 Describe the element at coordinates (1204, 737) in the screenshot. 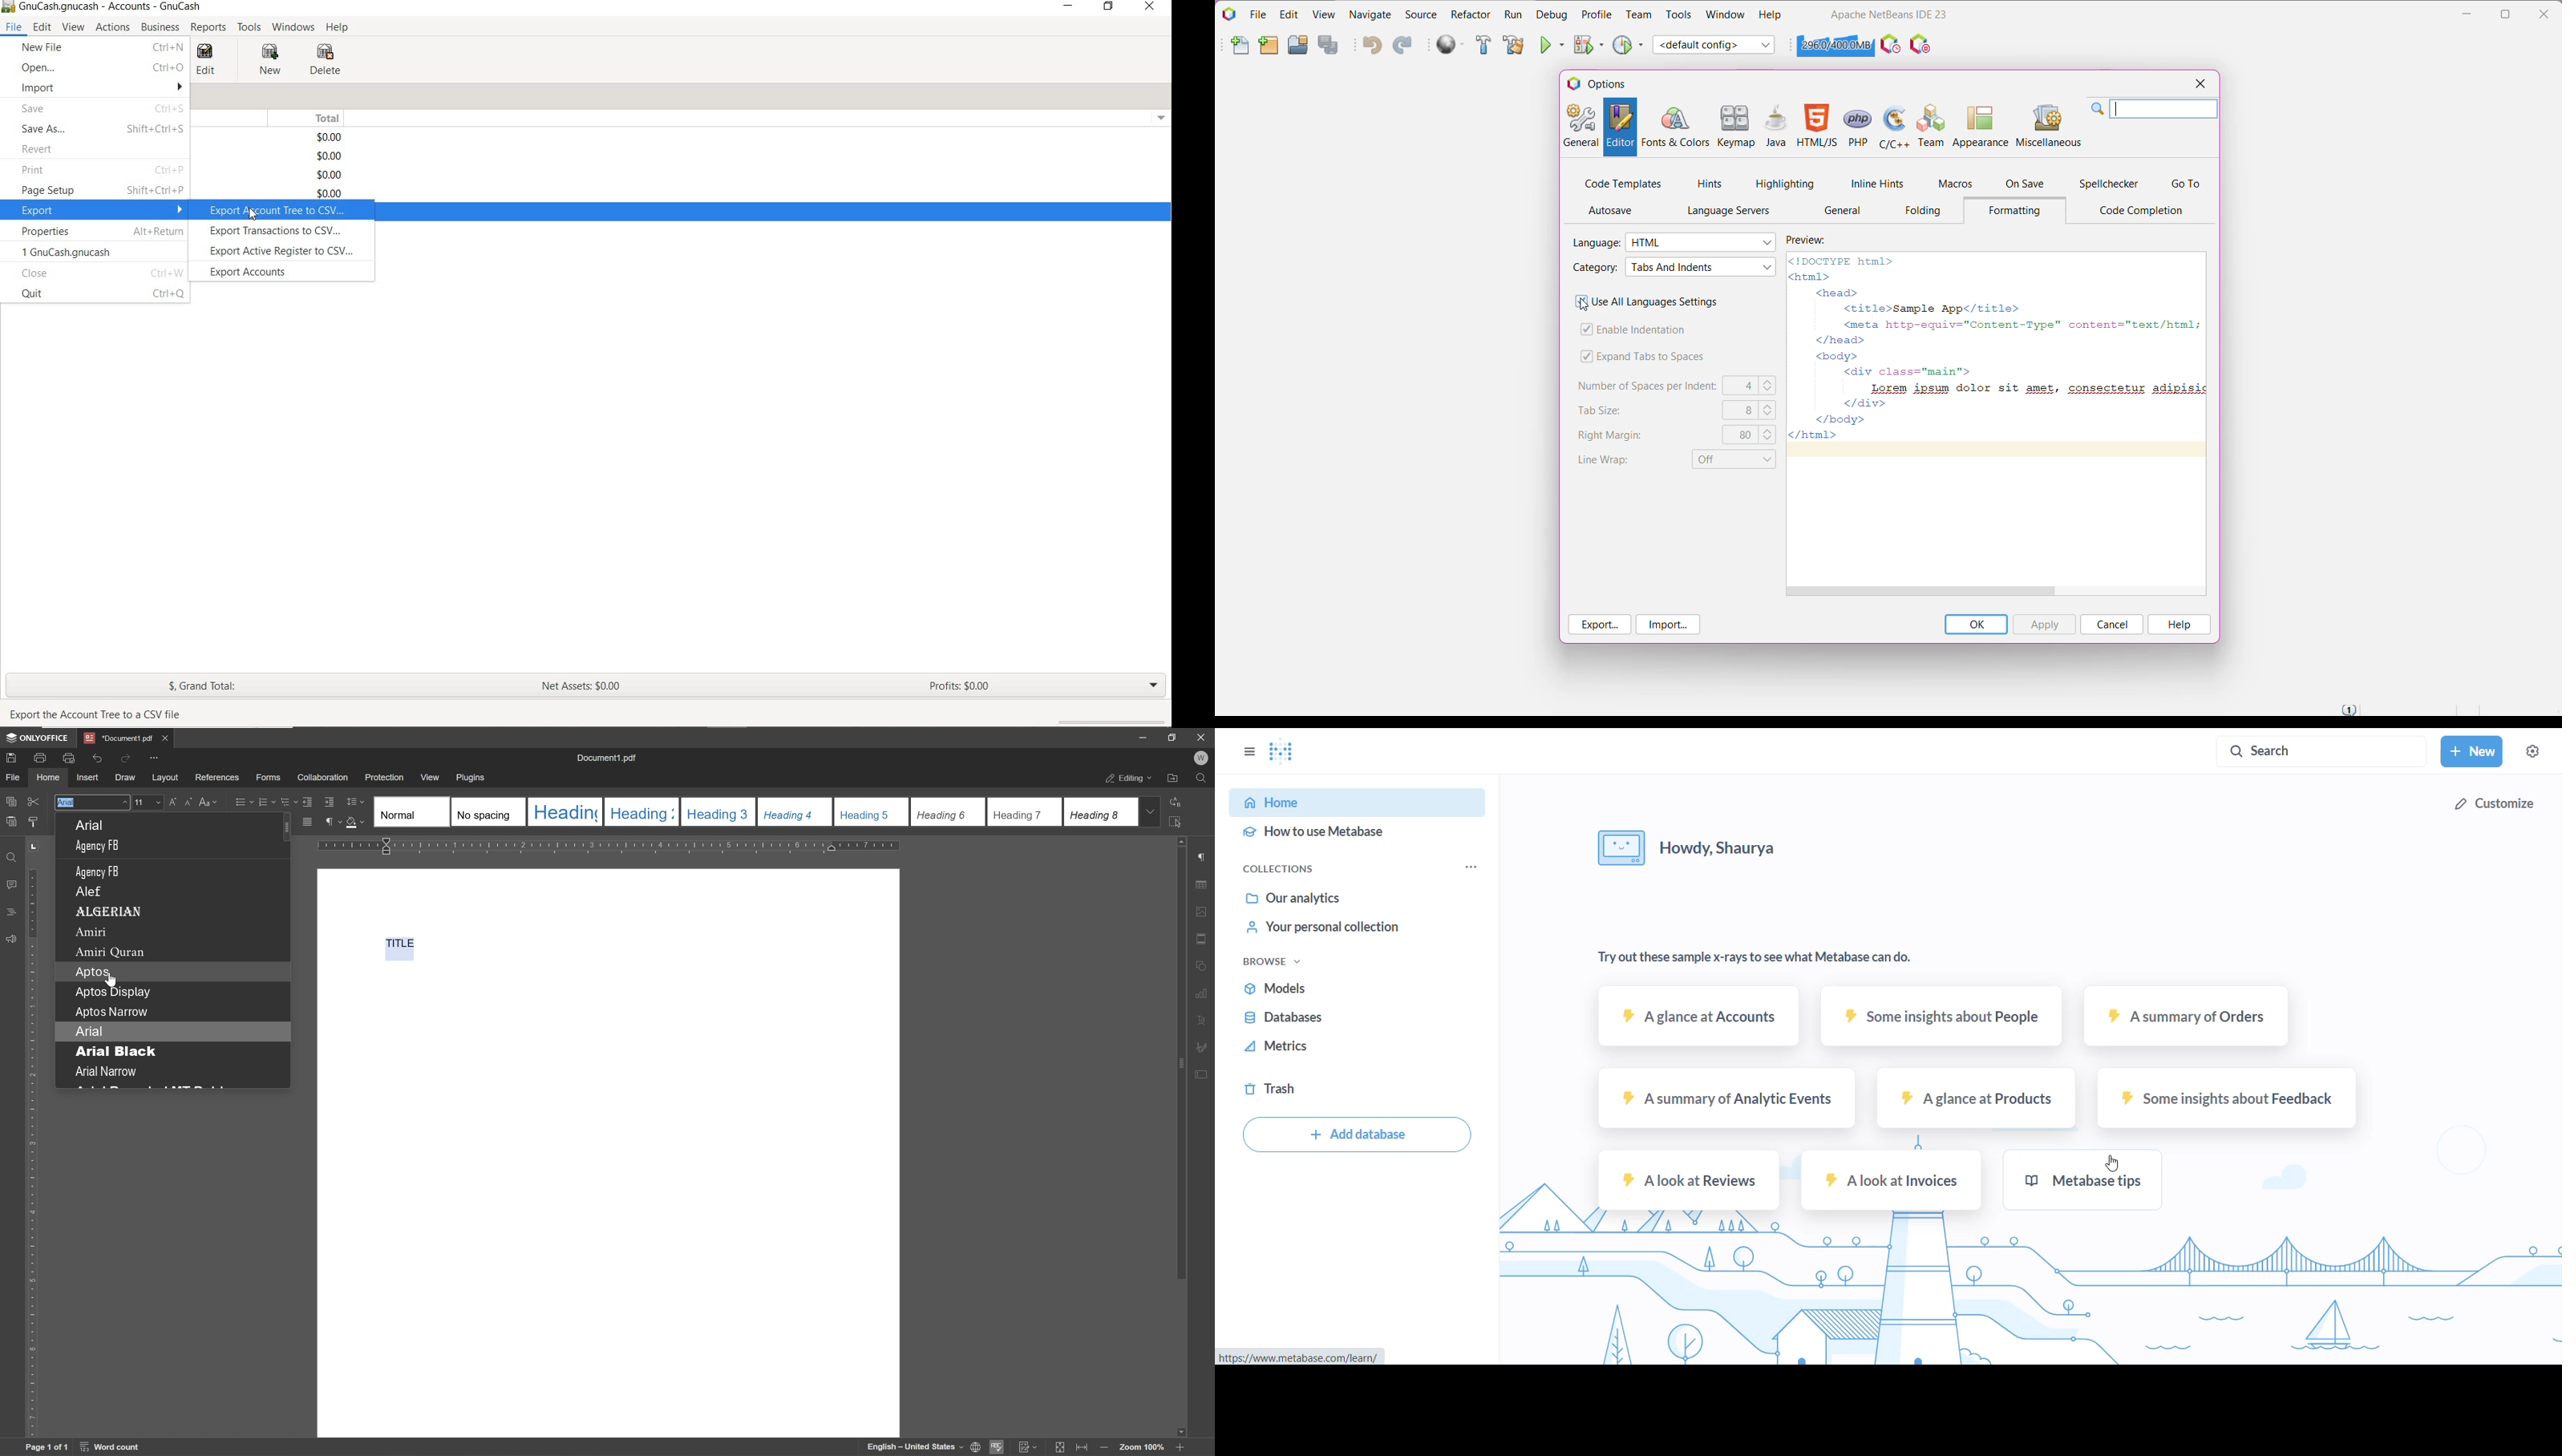

I see `close` at that location.